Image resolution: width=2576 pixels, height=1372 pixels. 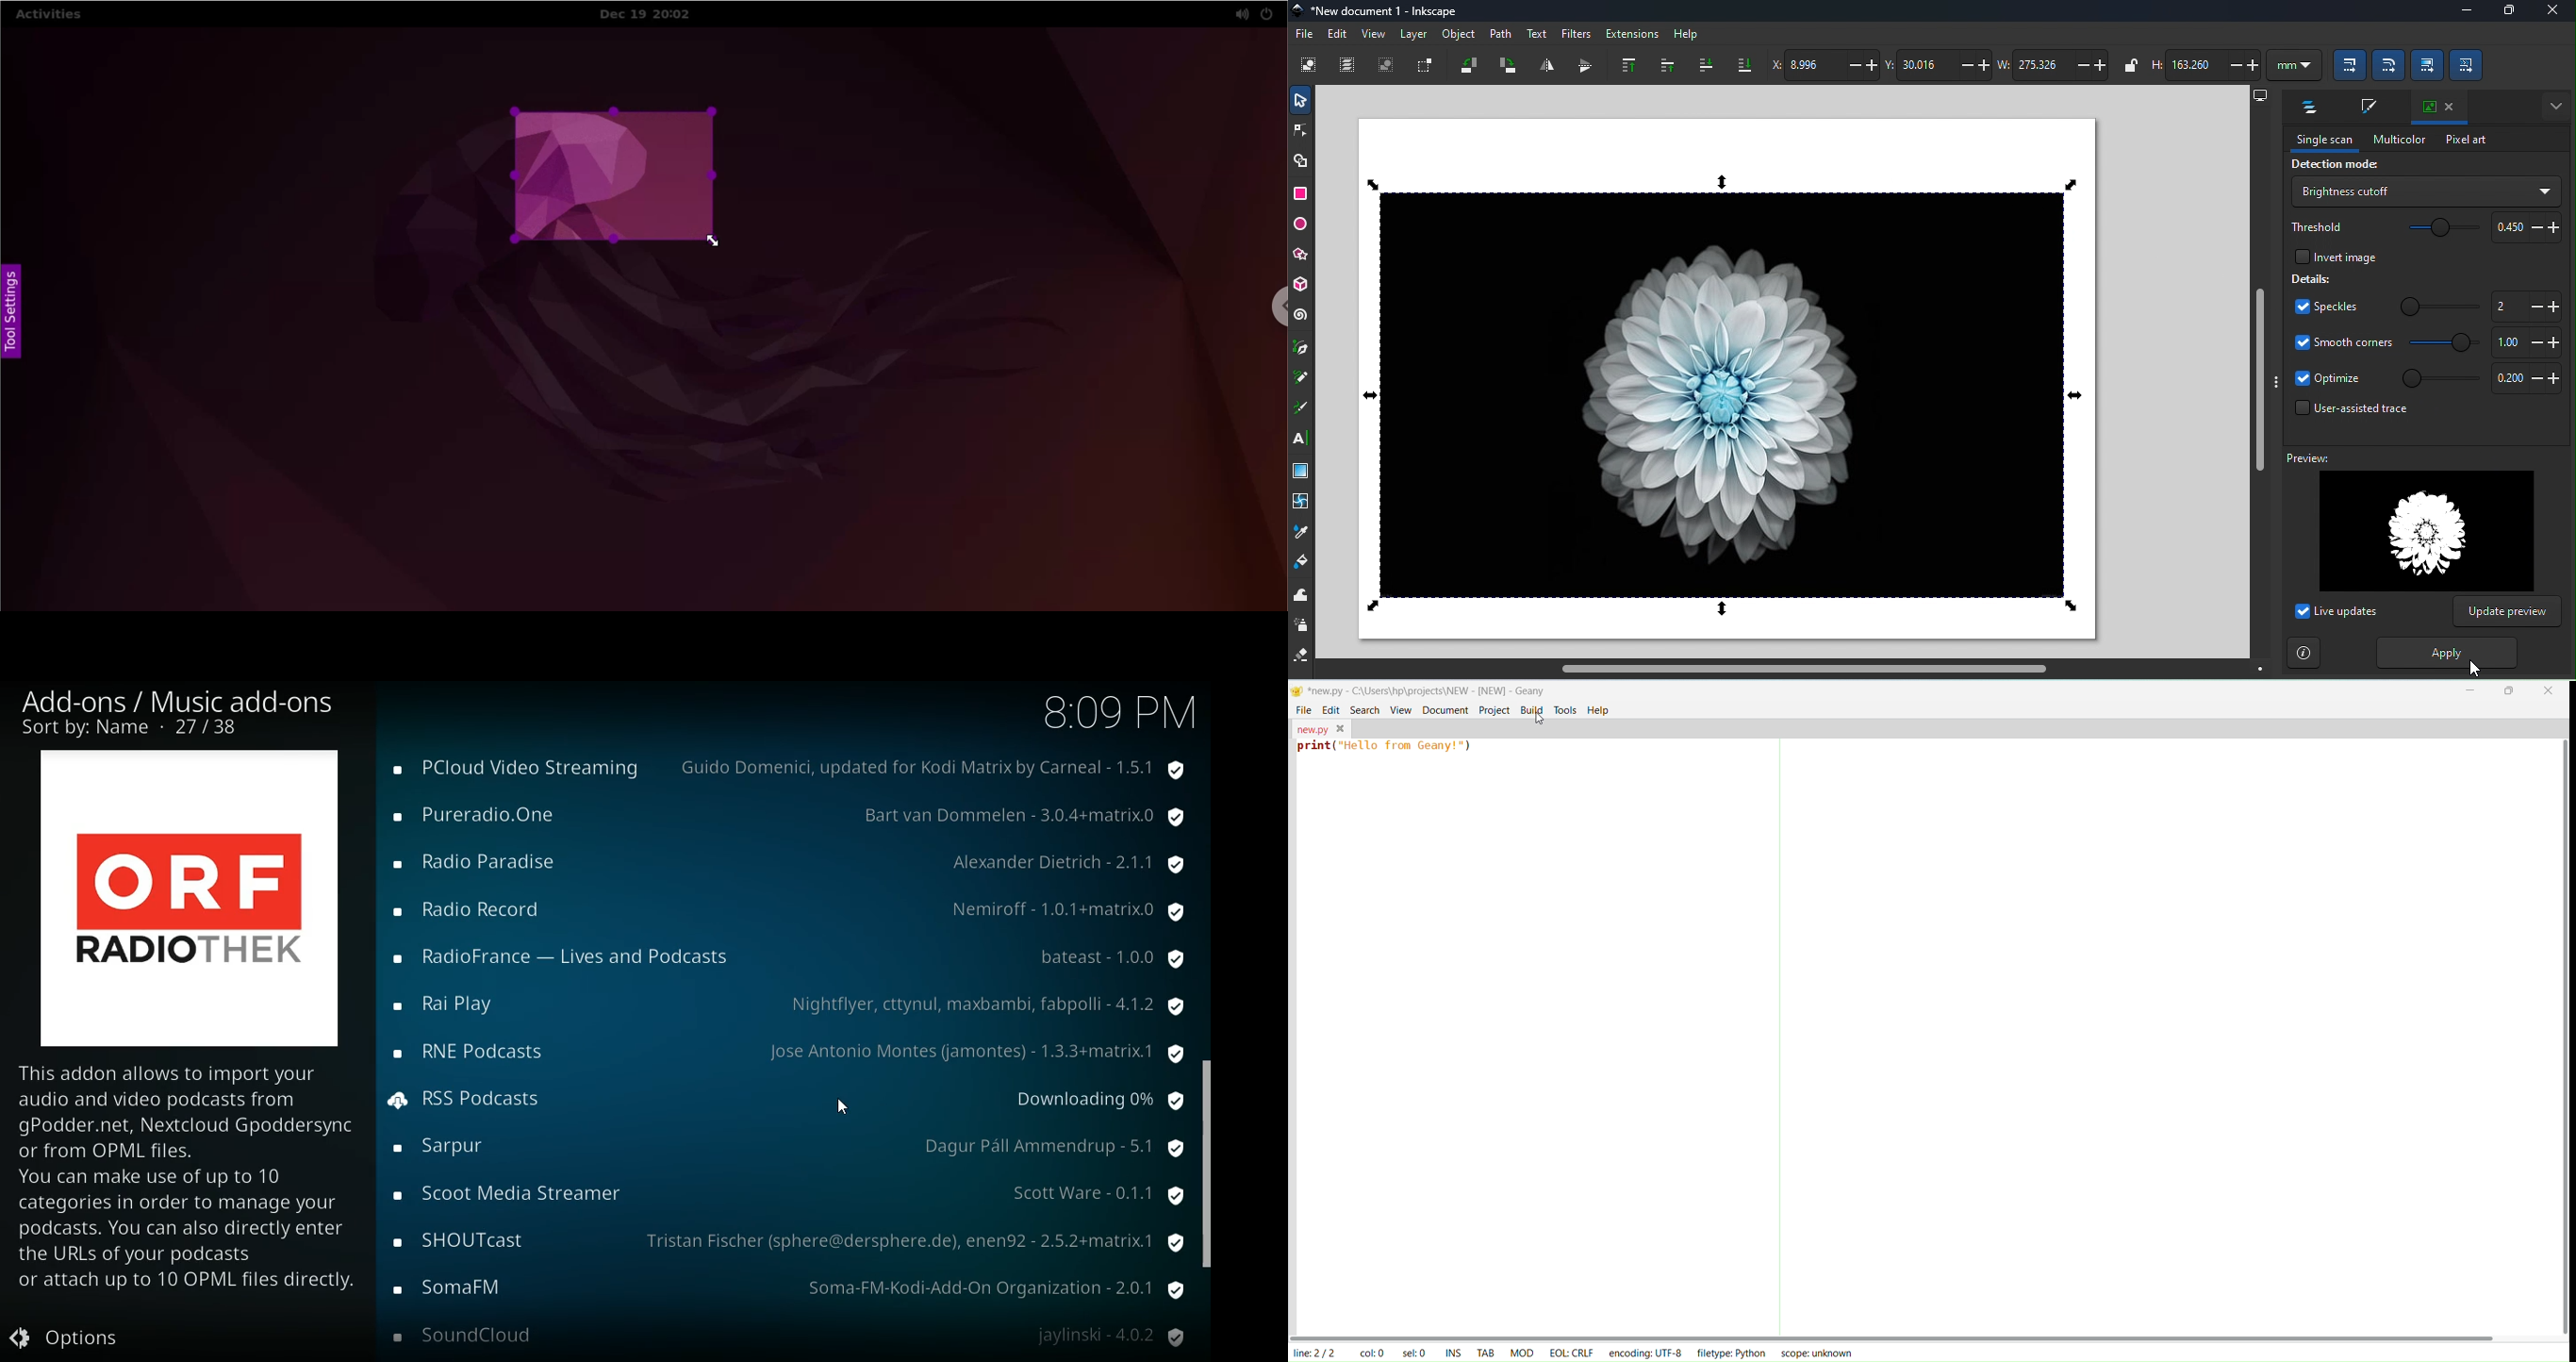 I want to click on sort by, so click(x=136, y=729).